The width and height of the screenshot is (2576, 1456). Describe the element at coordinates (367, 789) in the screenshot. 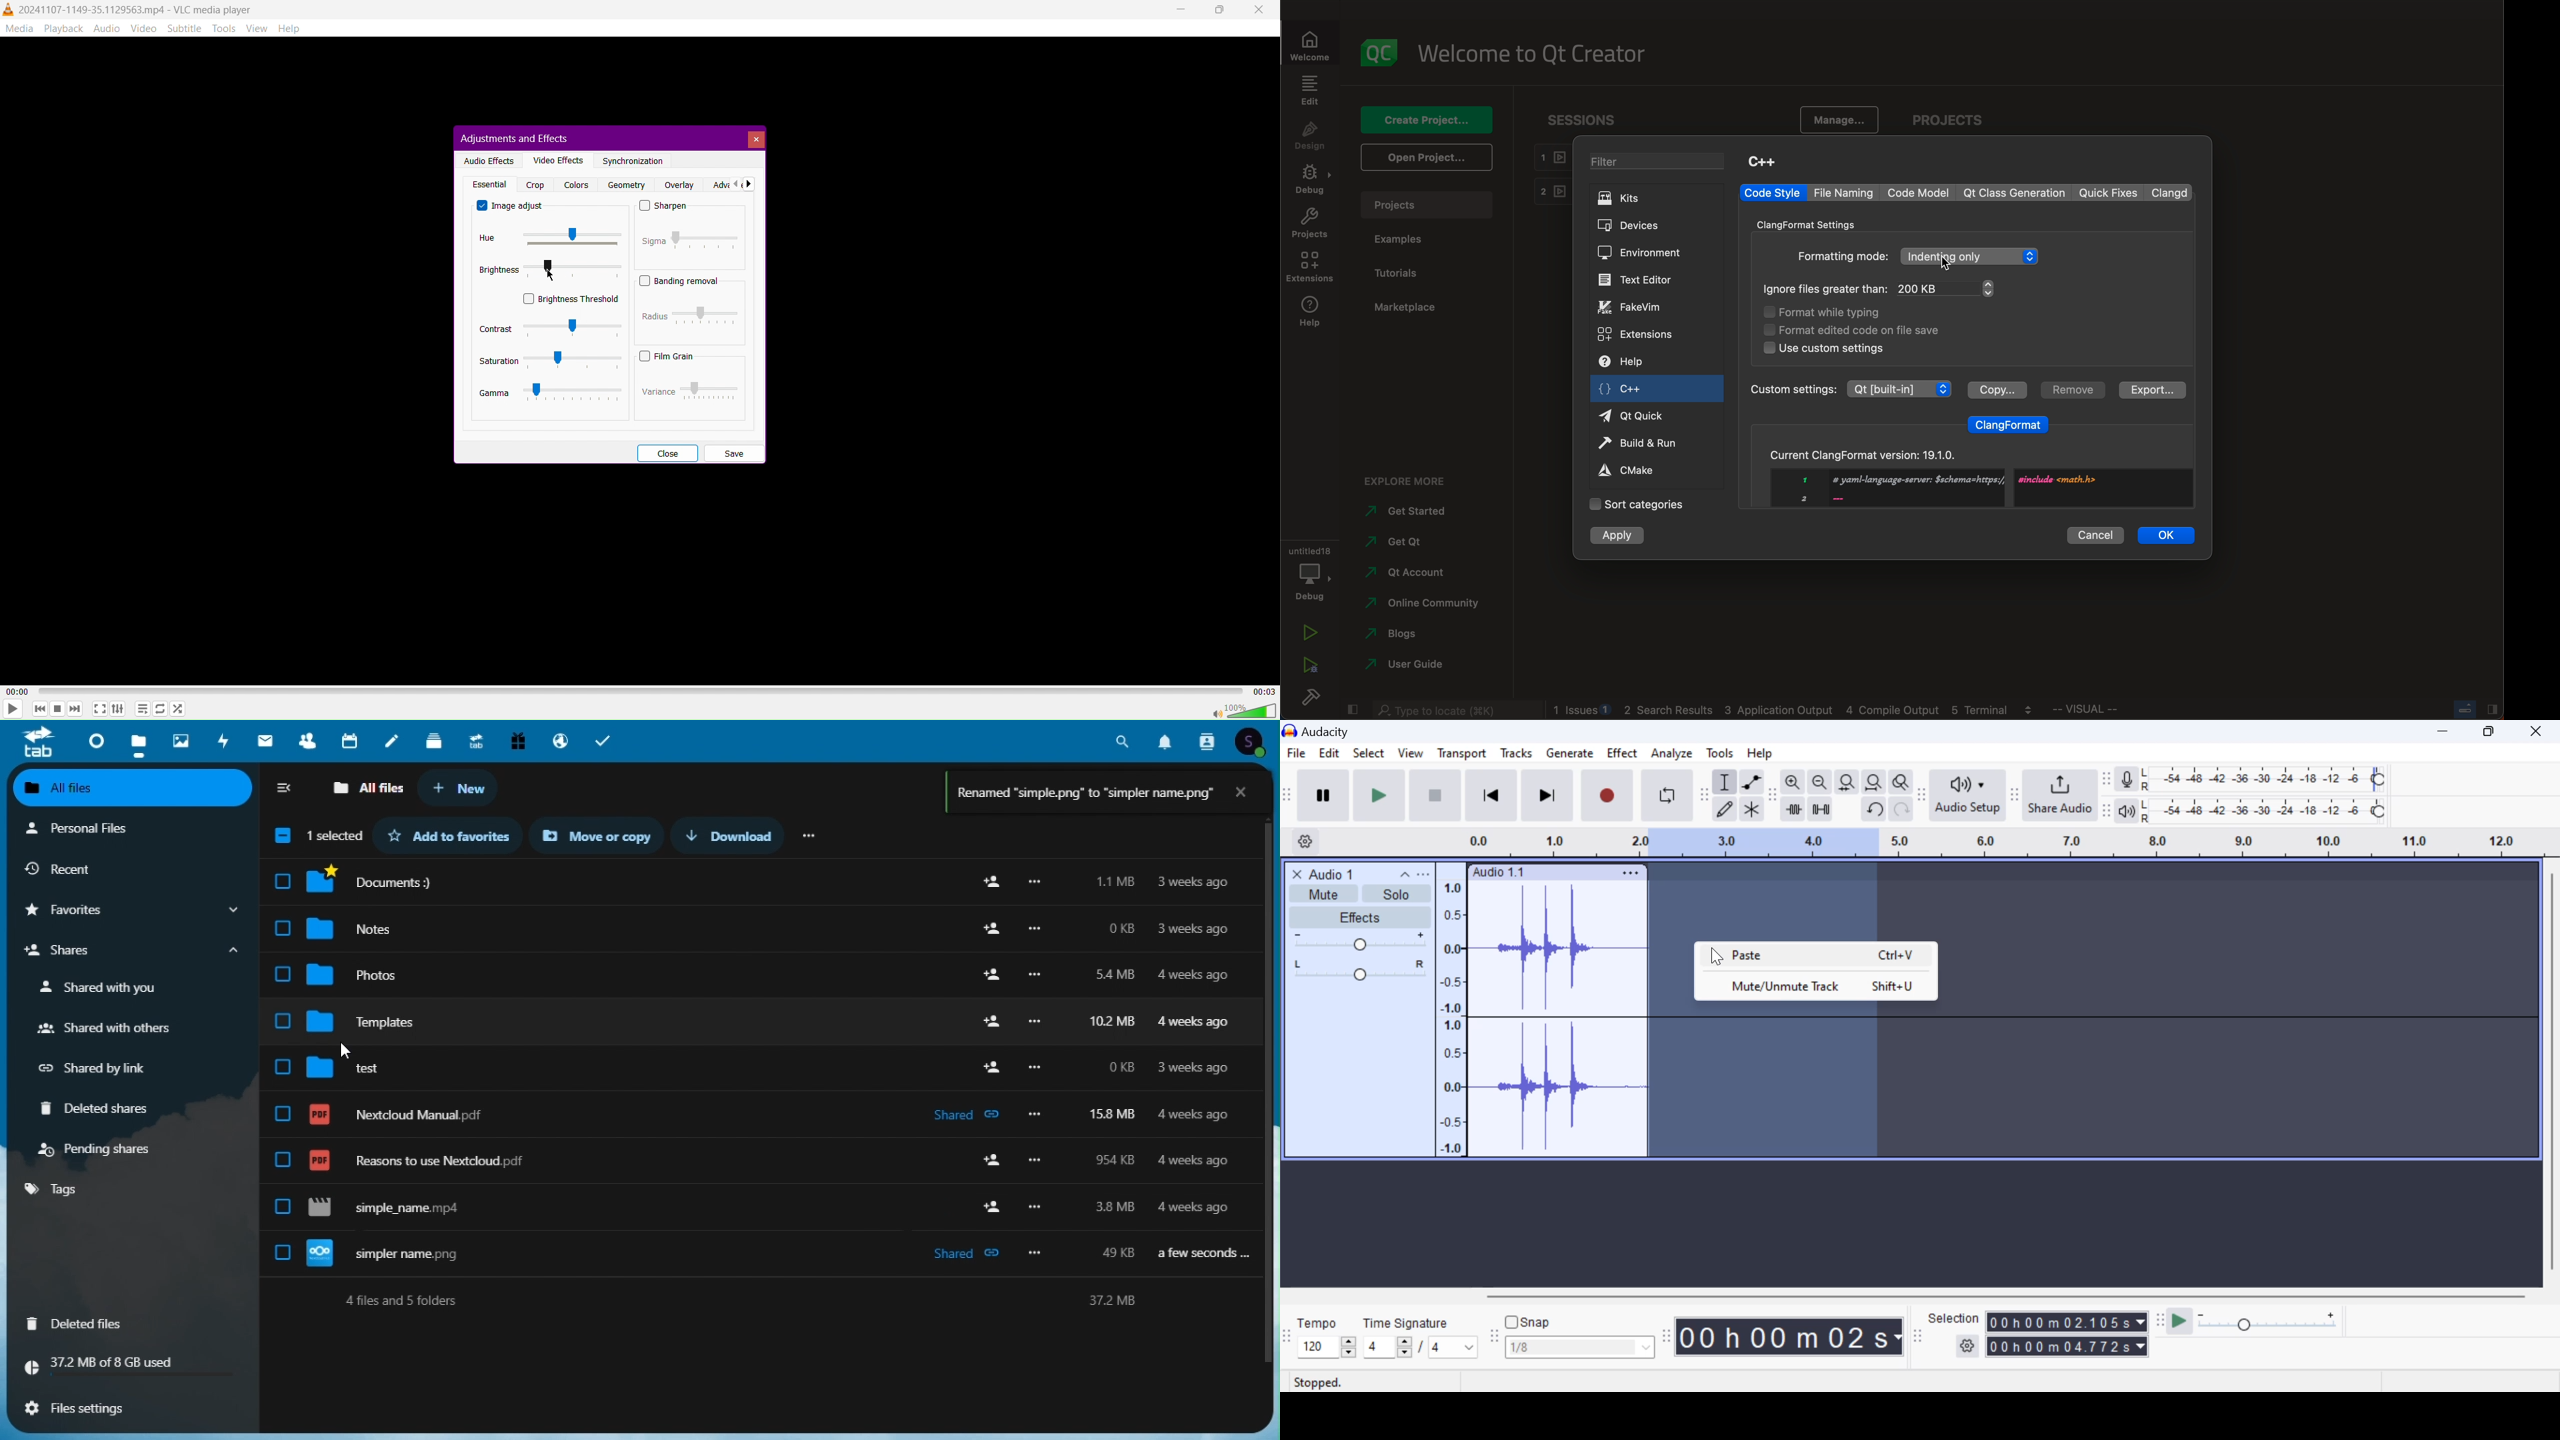

I see `all files` at that location.